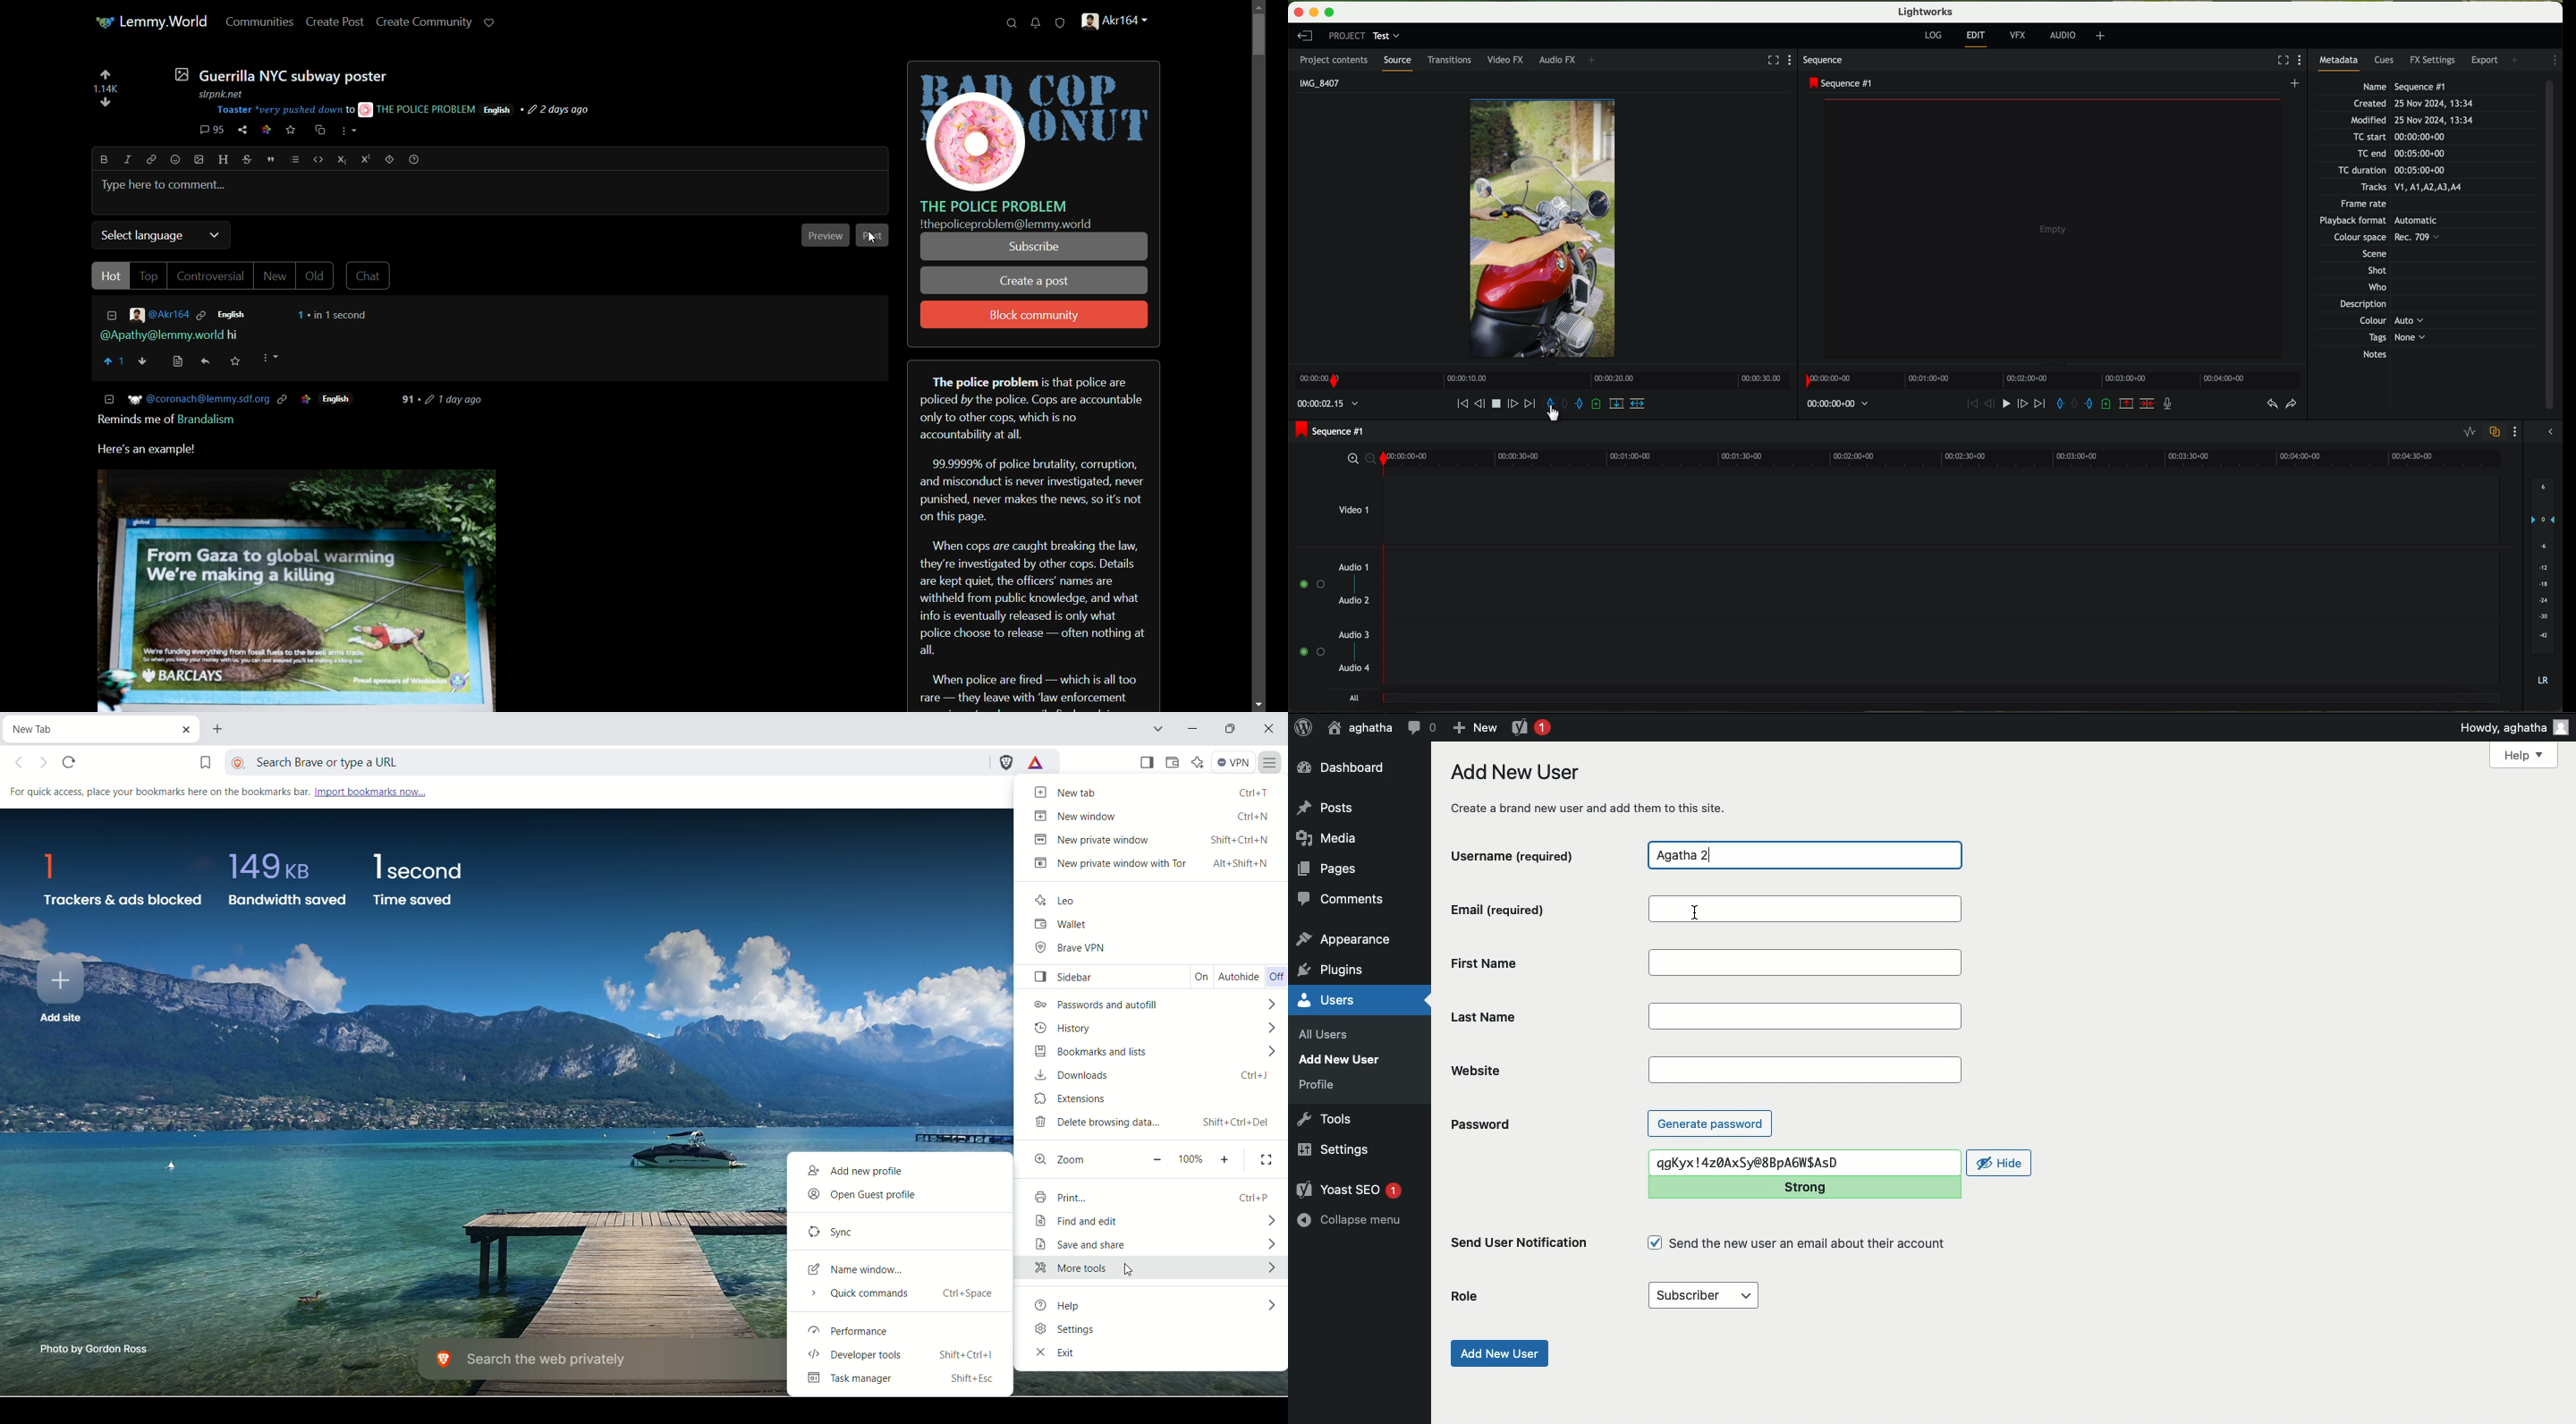  I want to click on track, so click(1943, 700).